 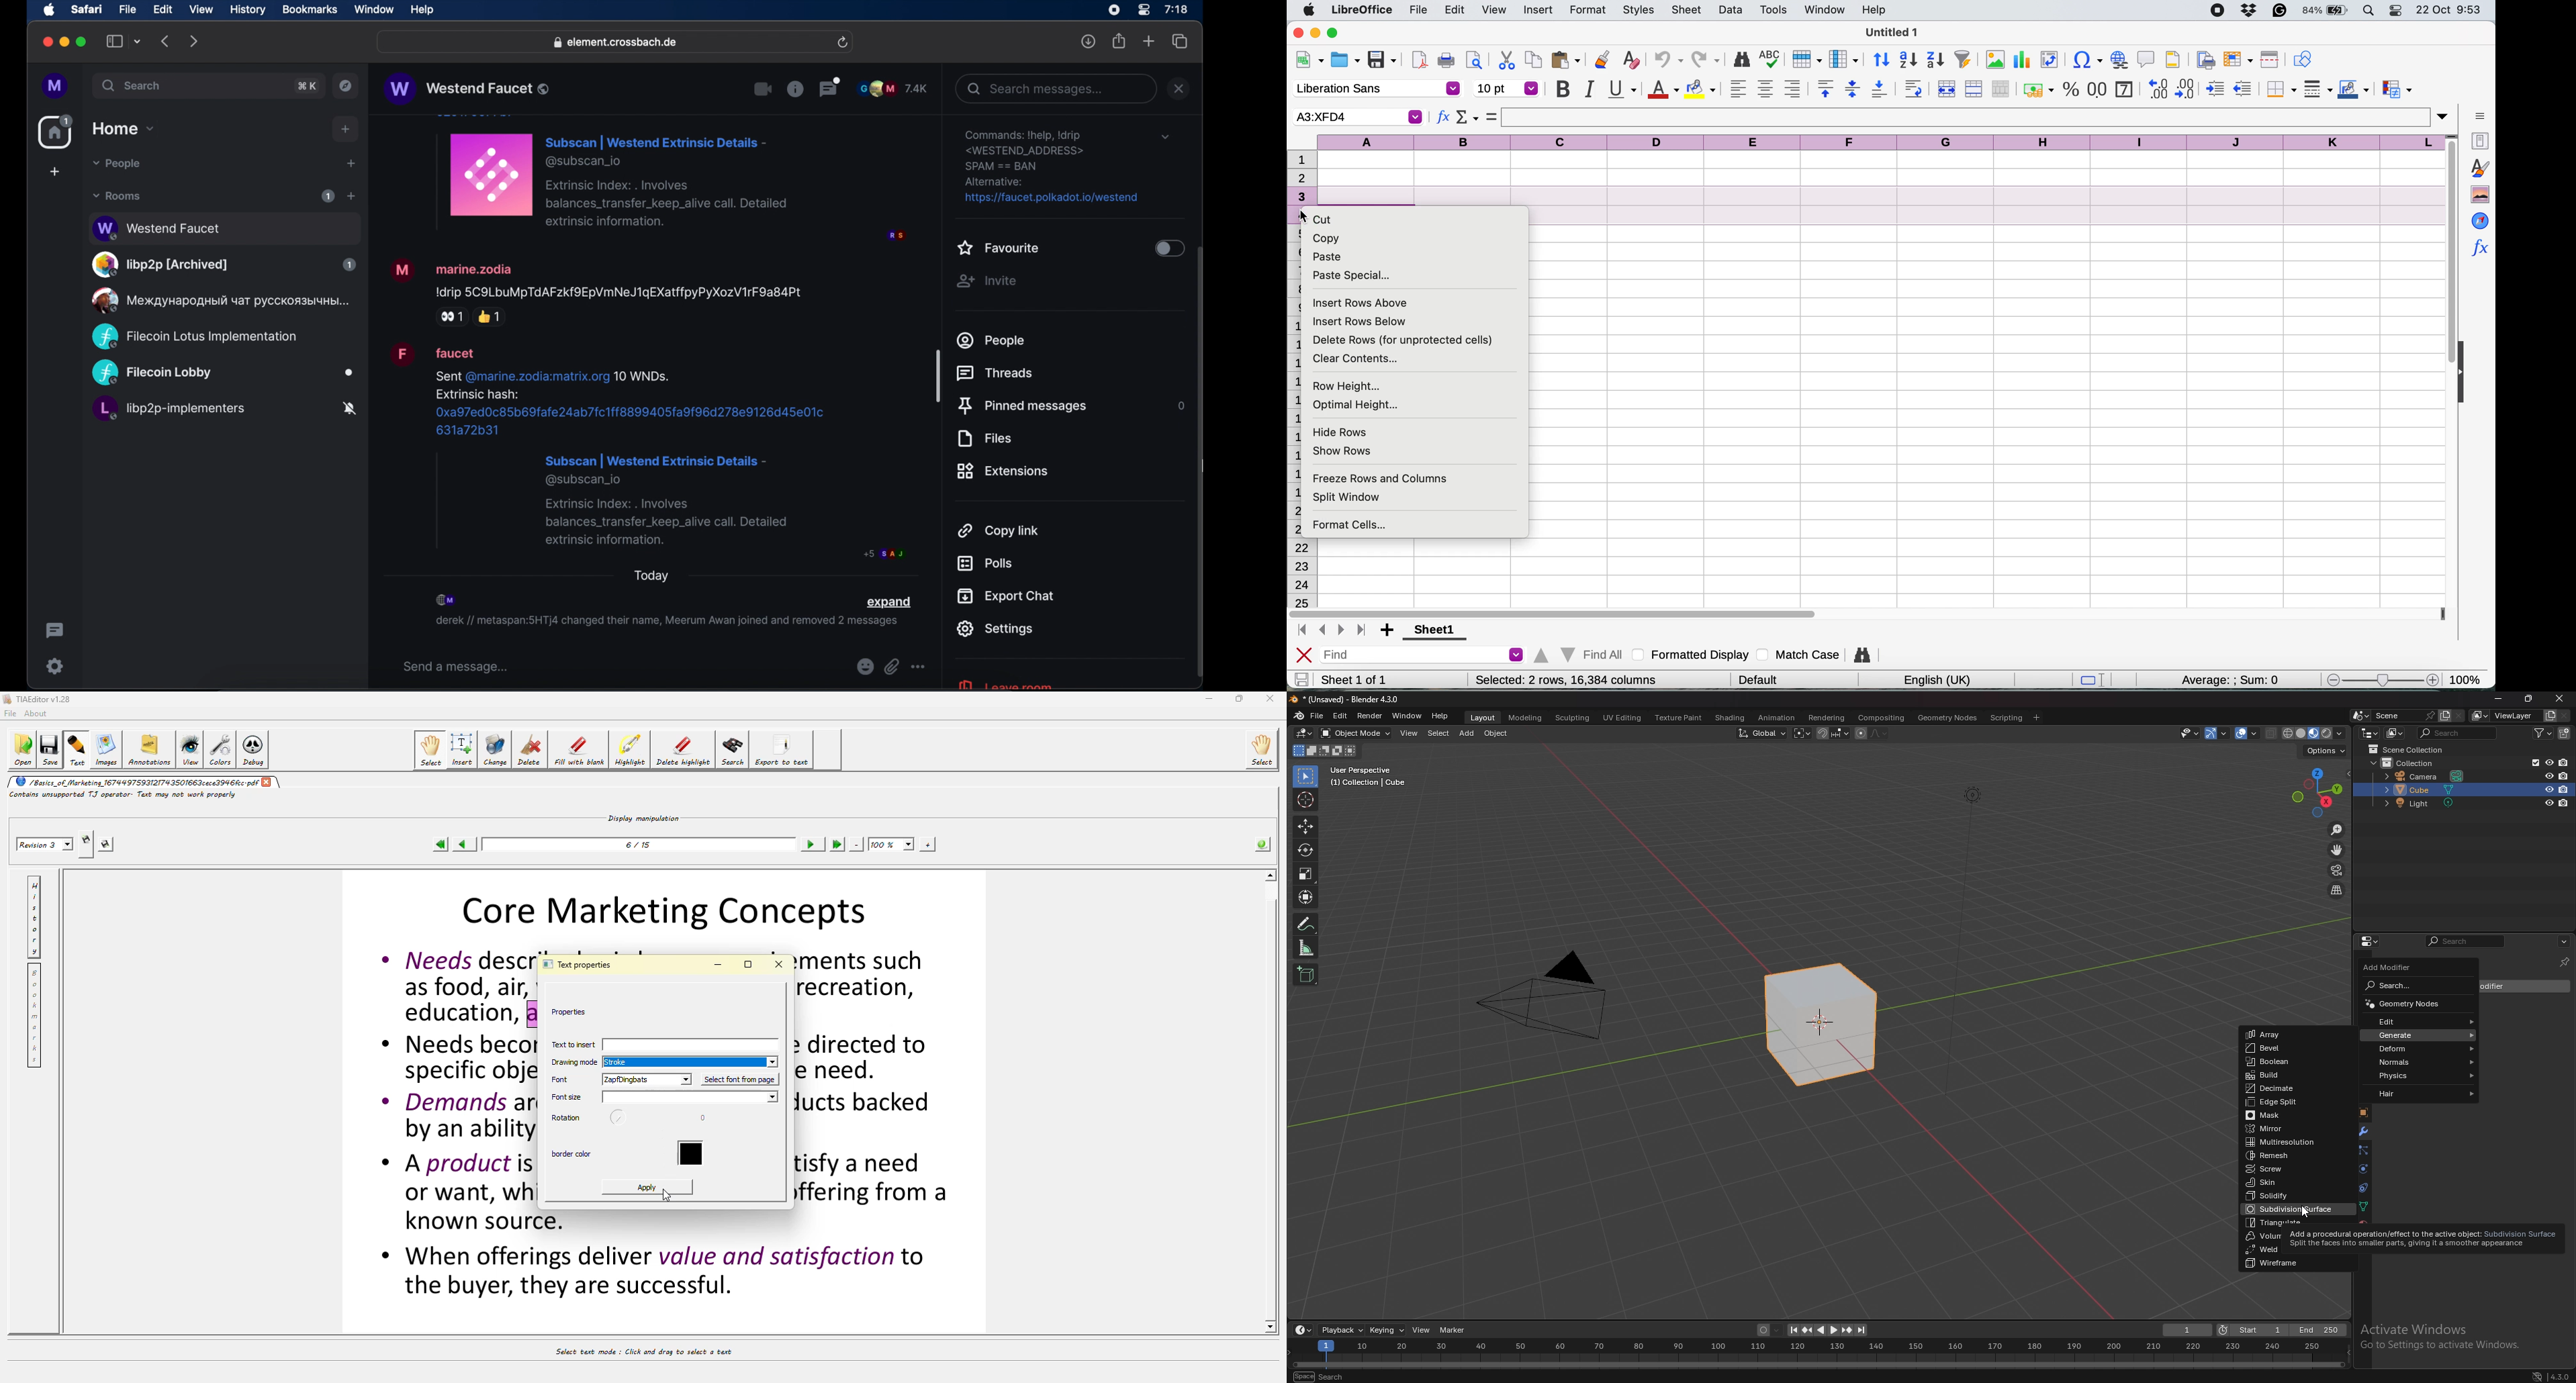 I want to click on disable in renders, so click(x=2564, y=763).